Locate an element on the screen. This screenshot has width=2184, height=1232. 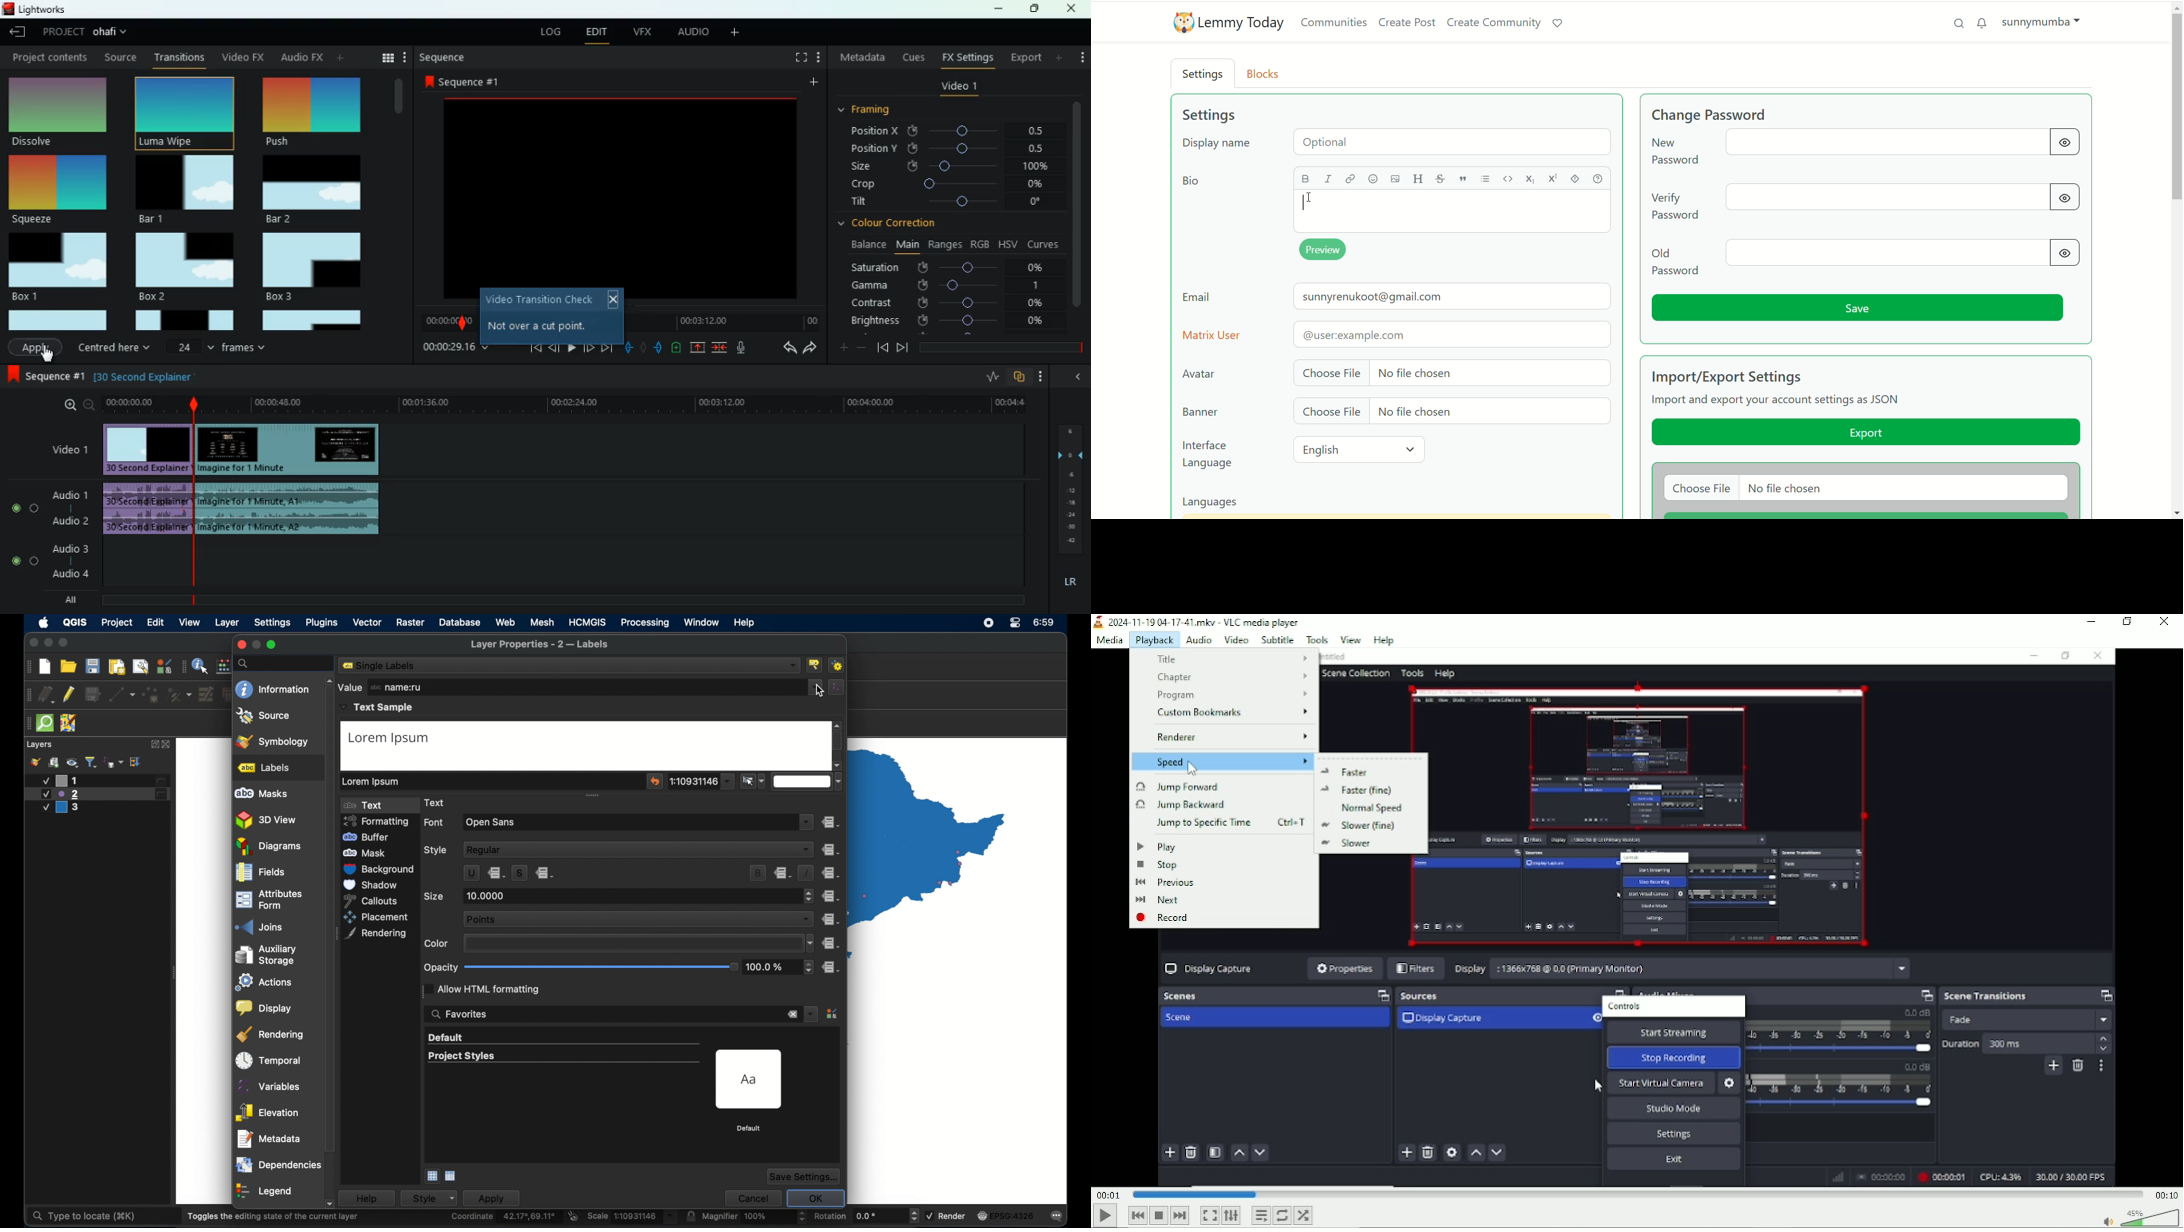
layers is located at coordinates (40, 745).